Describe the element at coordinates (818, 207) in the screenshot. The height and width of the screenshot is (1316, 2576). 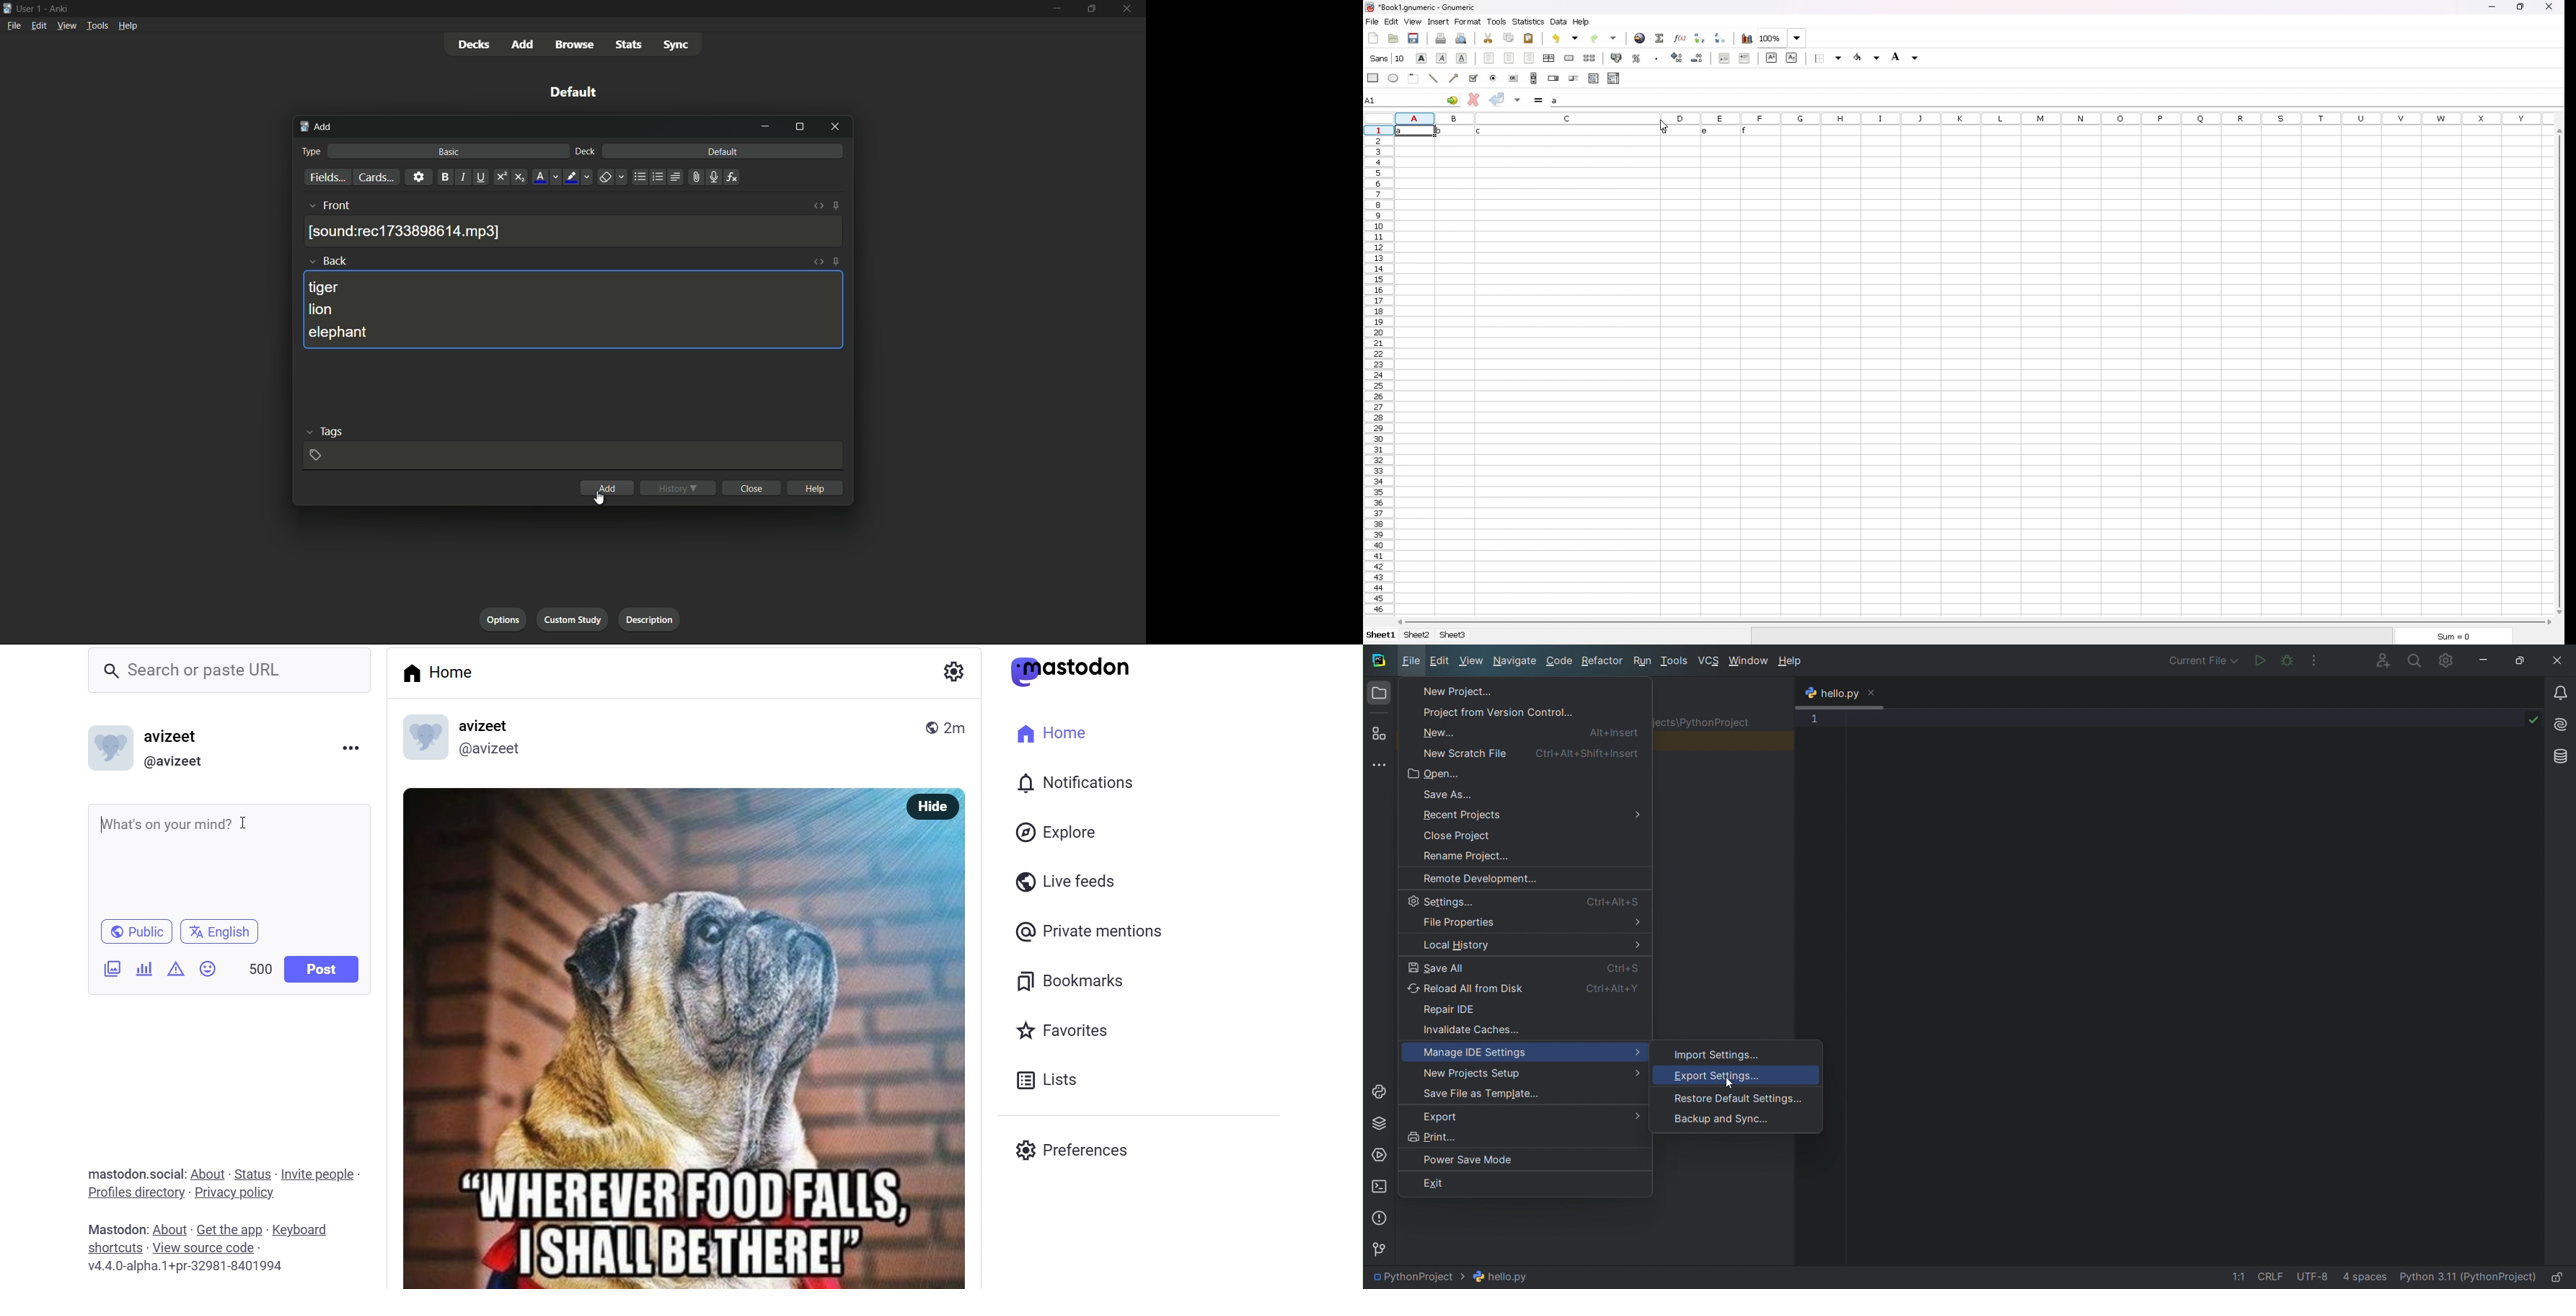
I see `toggle html editor` at that location.